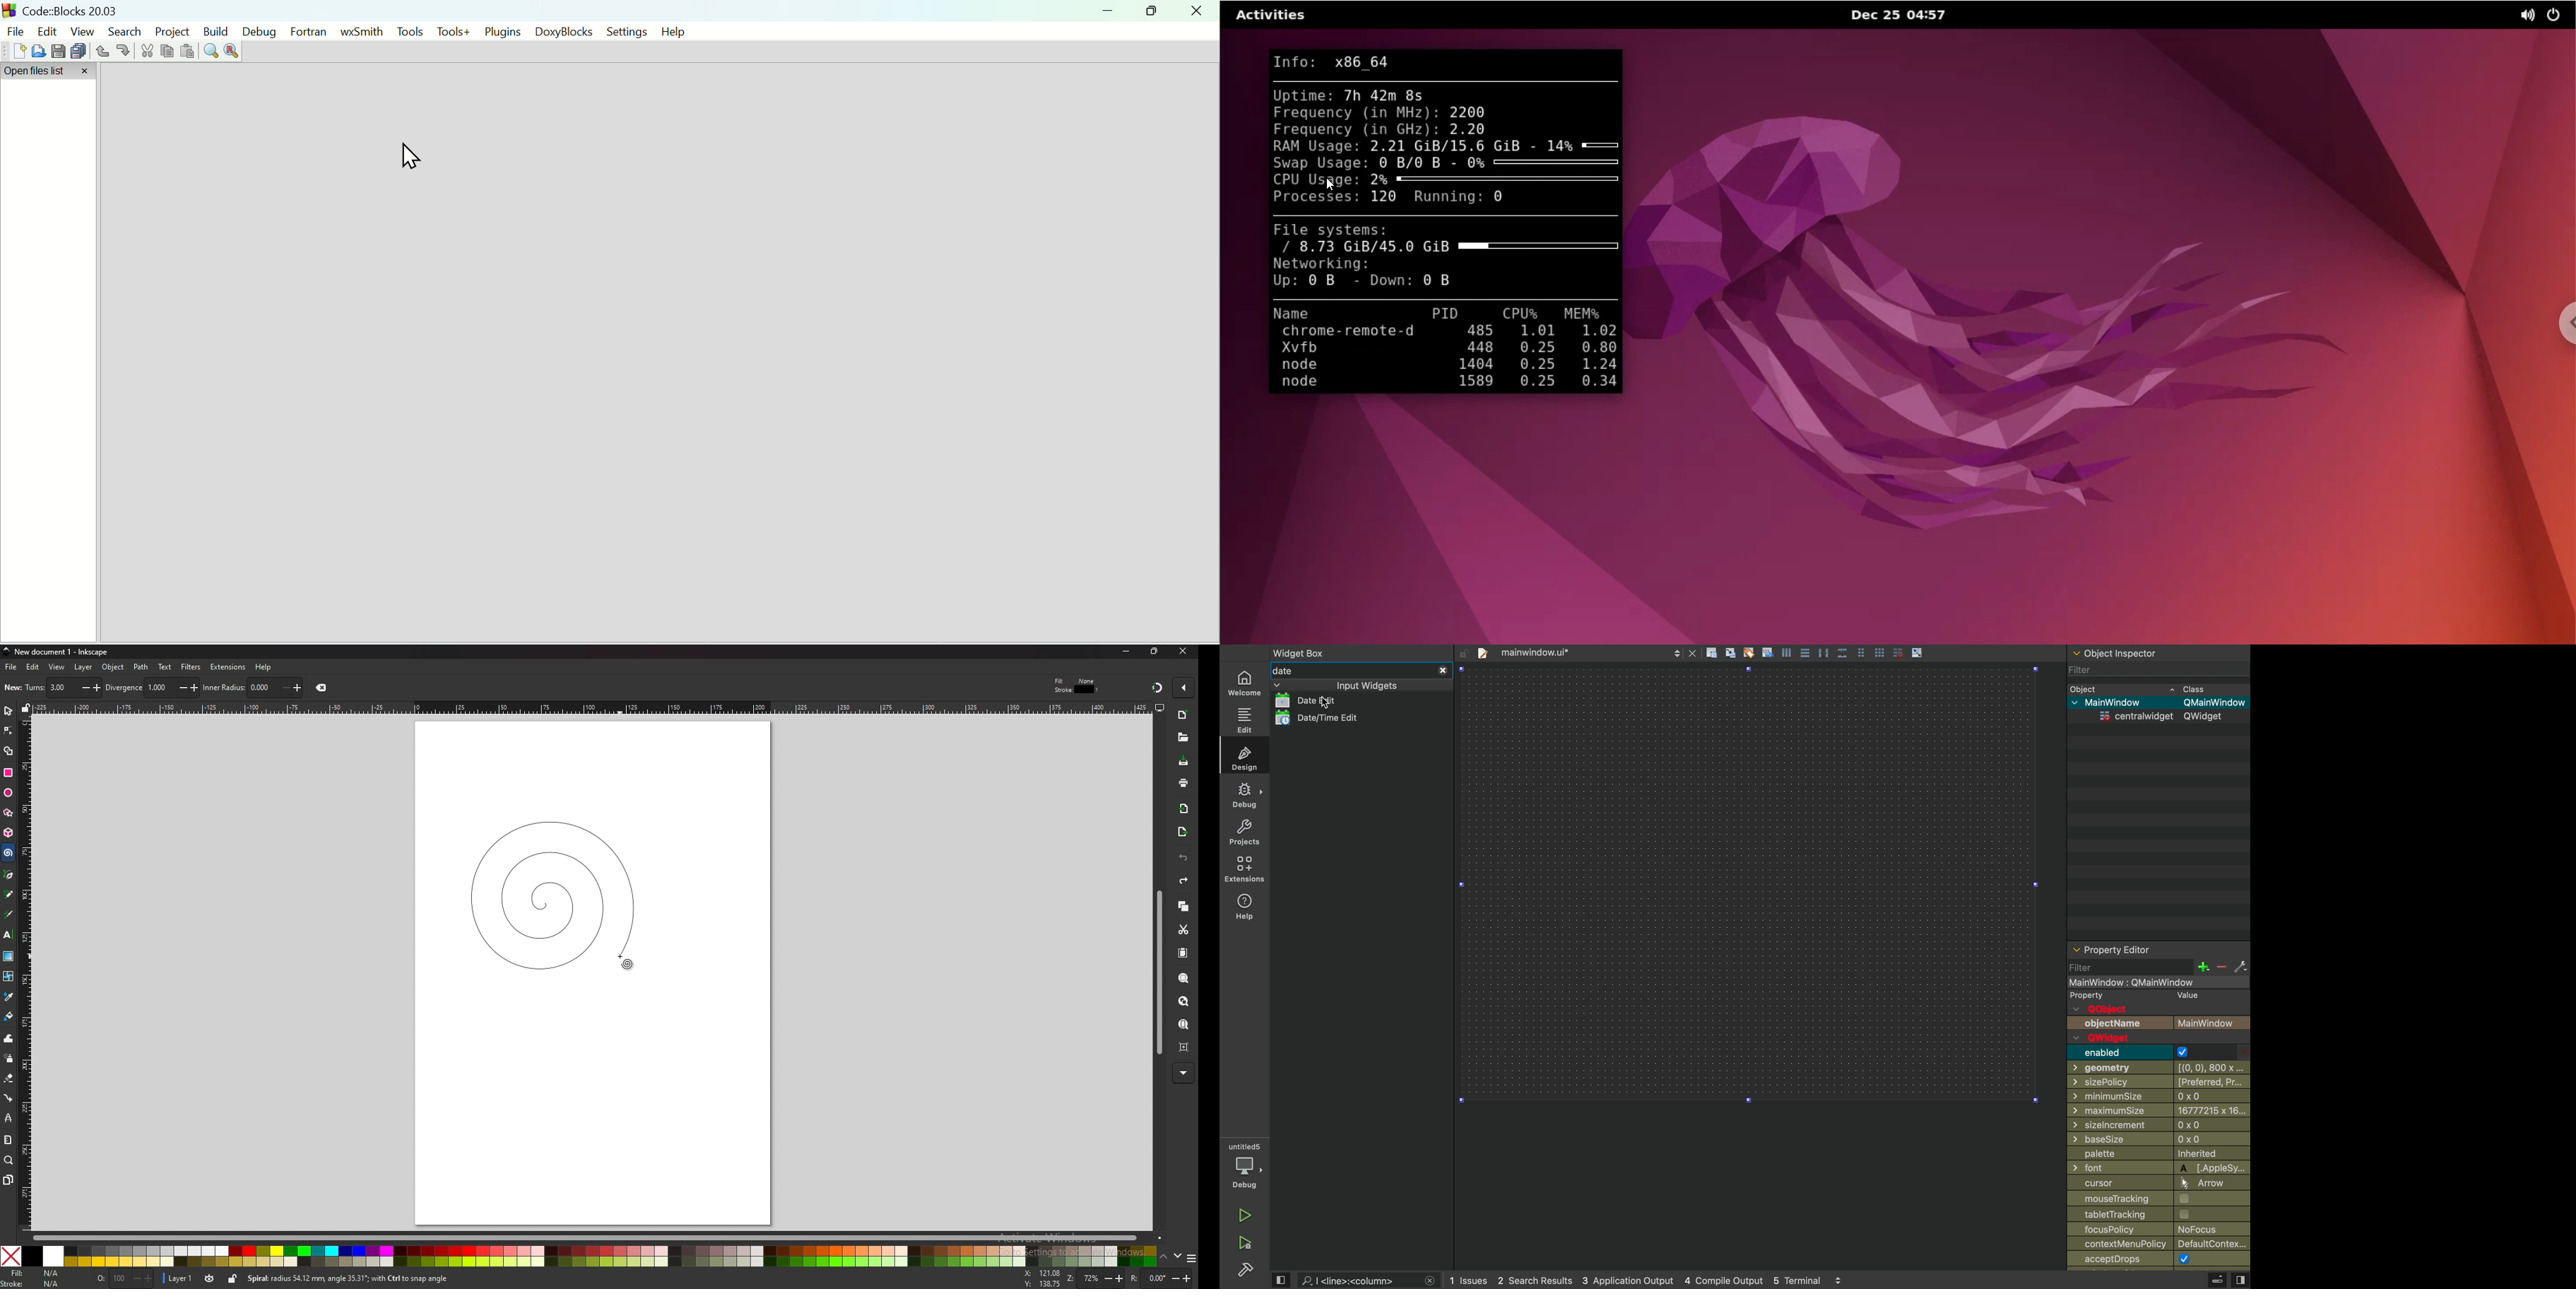 Image resolution: width=2576 pixels, height=1316 pixels. I want to click on close, so click(1692, 652).